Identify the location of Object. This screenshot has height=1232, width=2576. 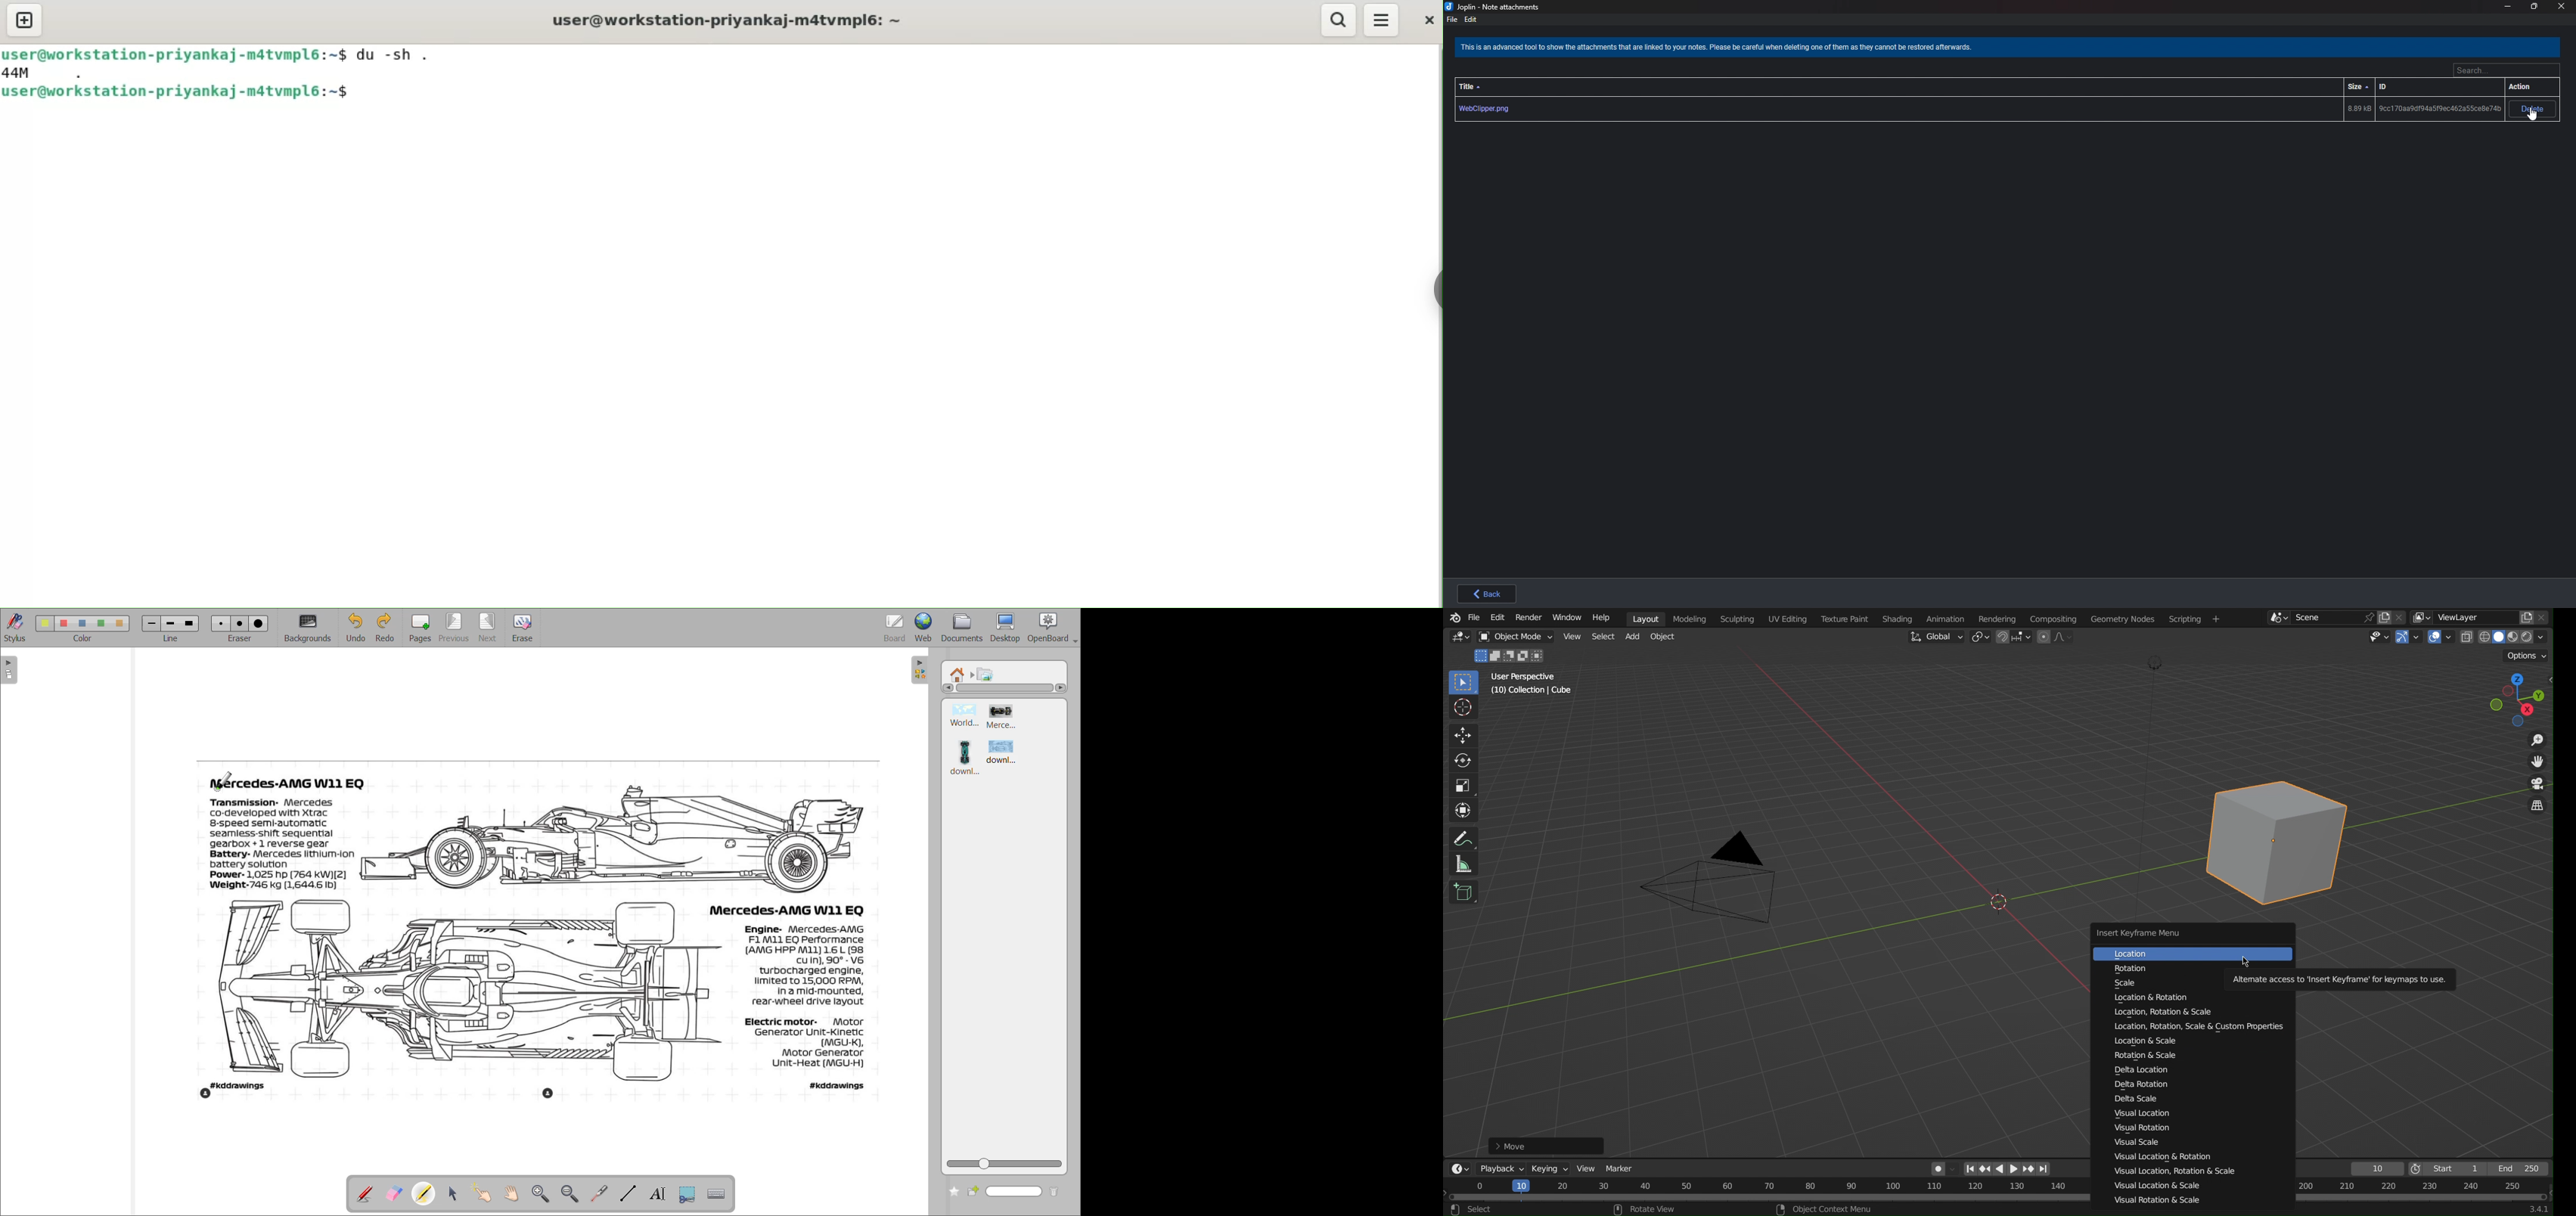
(1665, 637).